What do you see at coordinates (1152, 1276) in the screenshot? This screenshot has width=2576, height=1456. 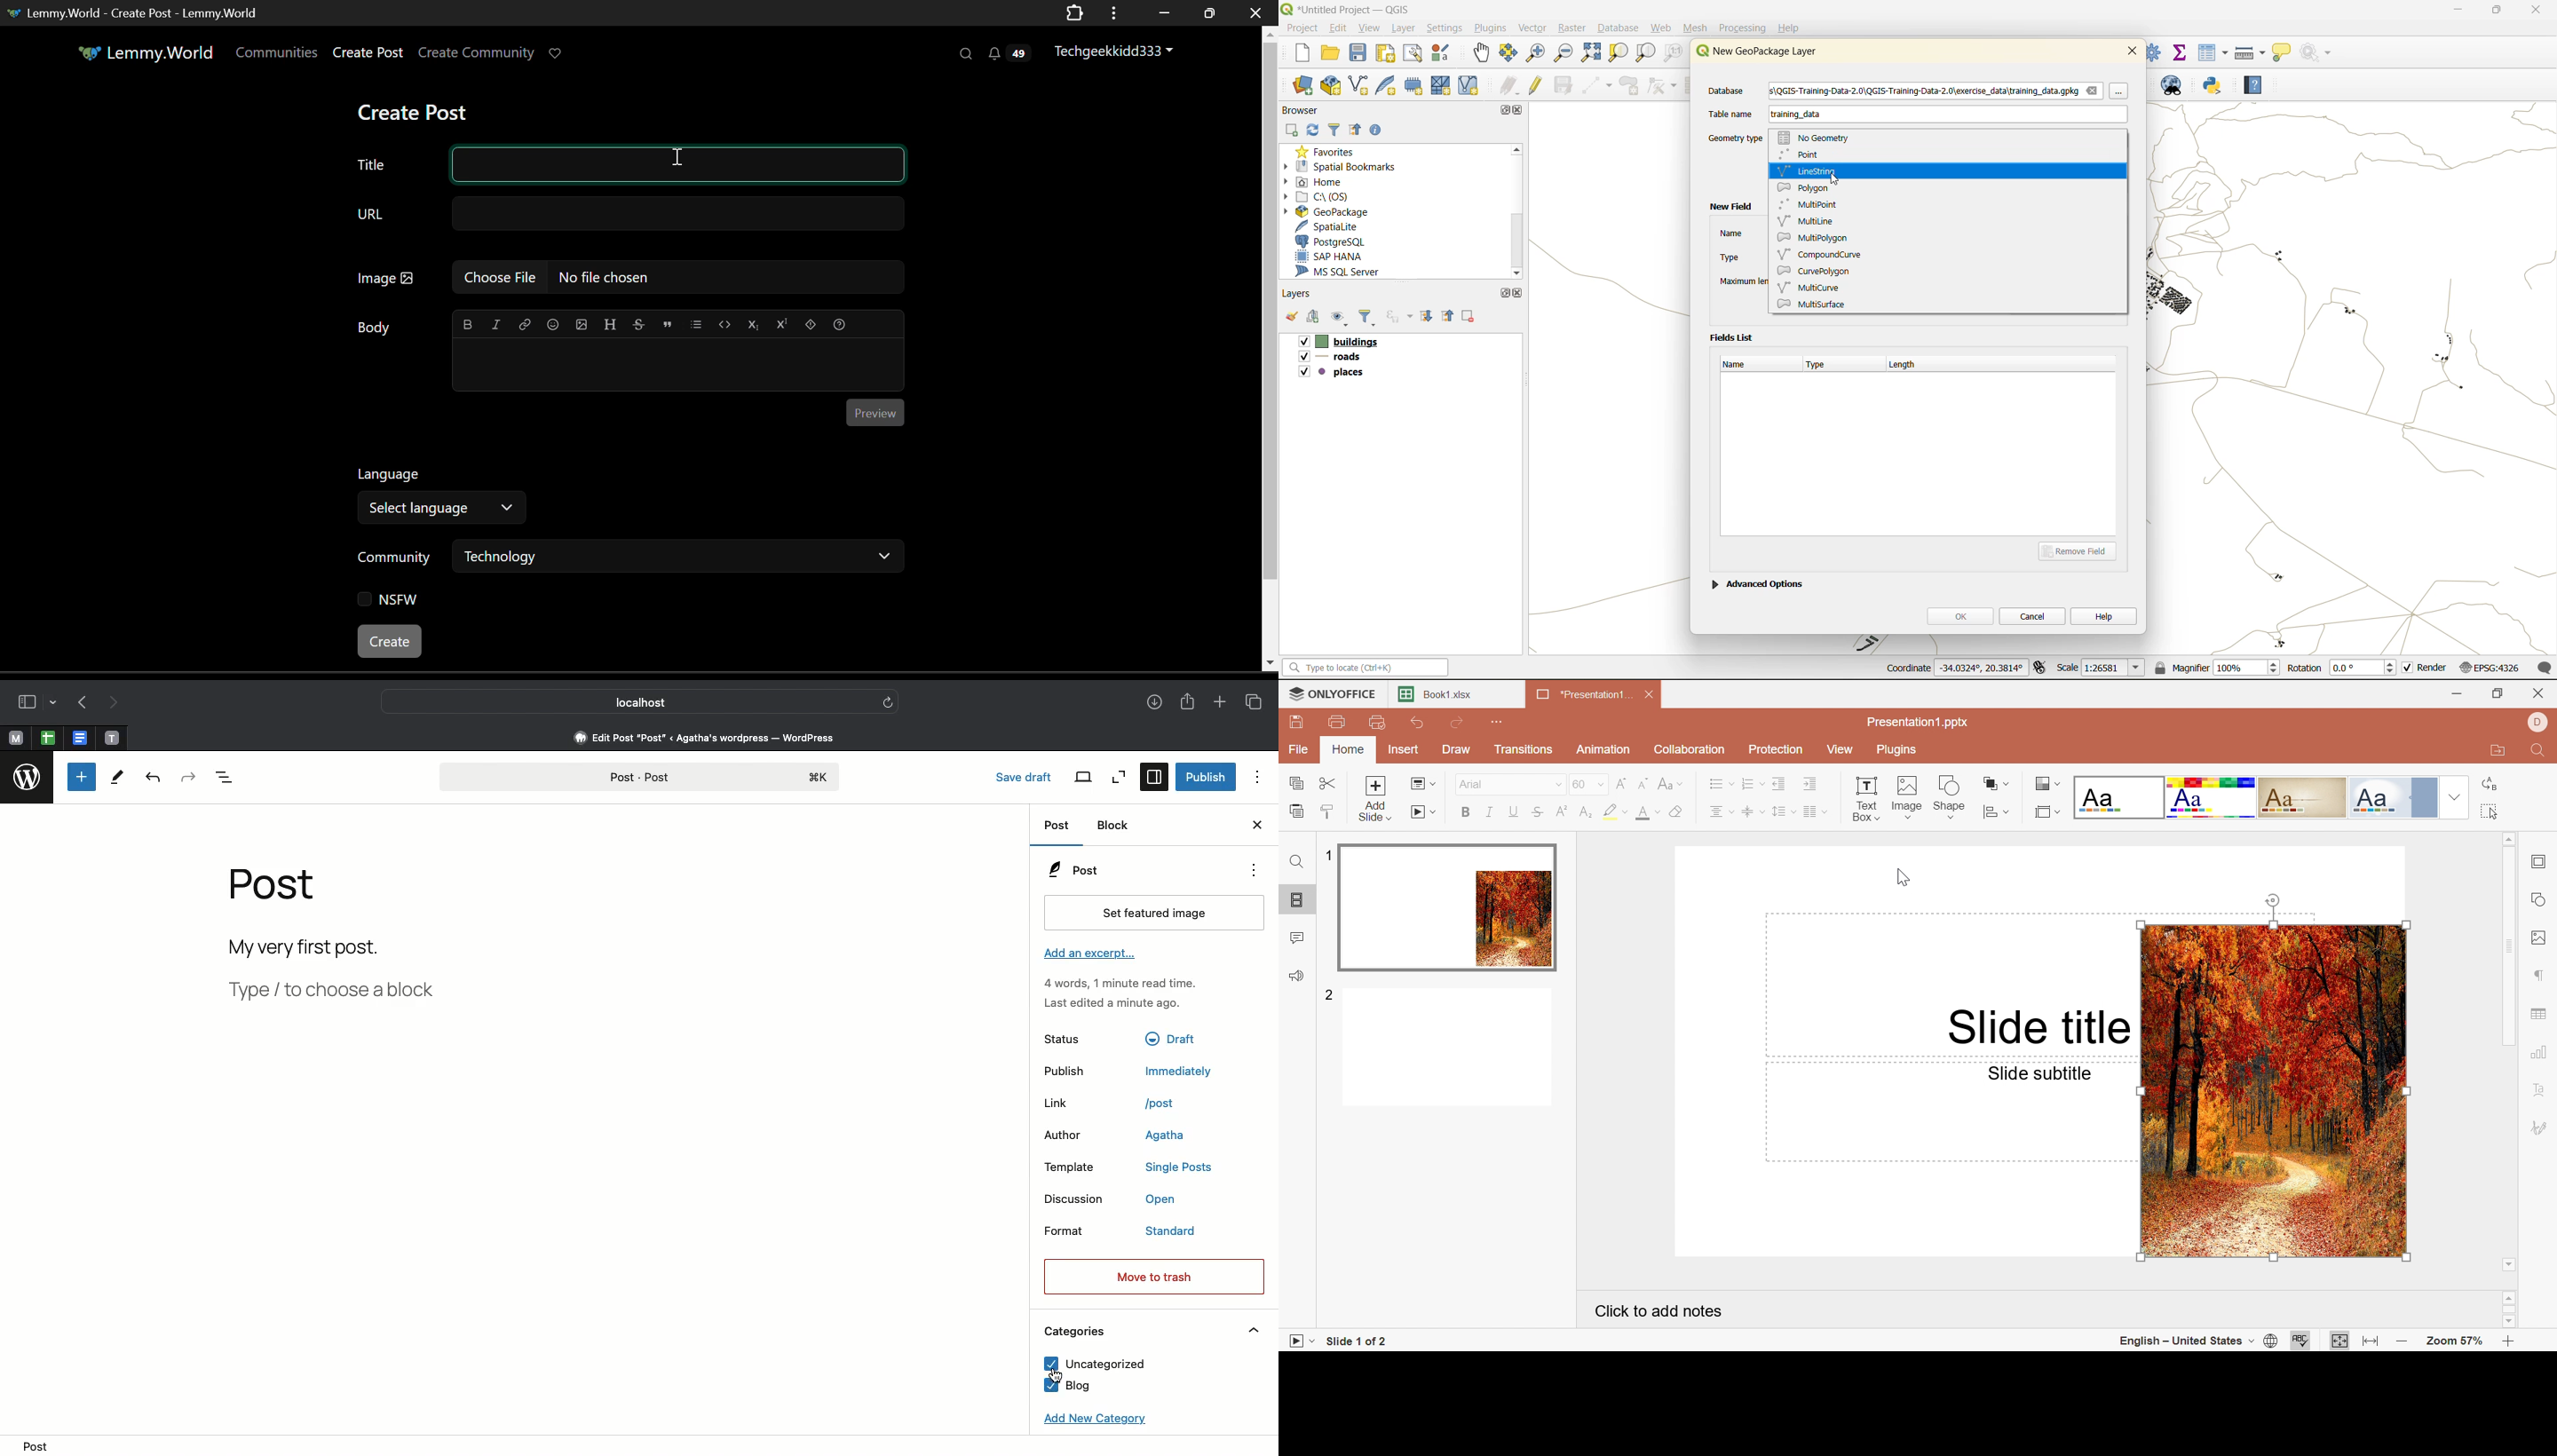 I see `Move to trash` at bounding box center [1152, 1276].